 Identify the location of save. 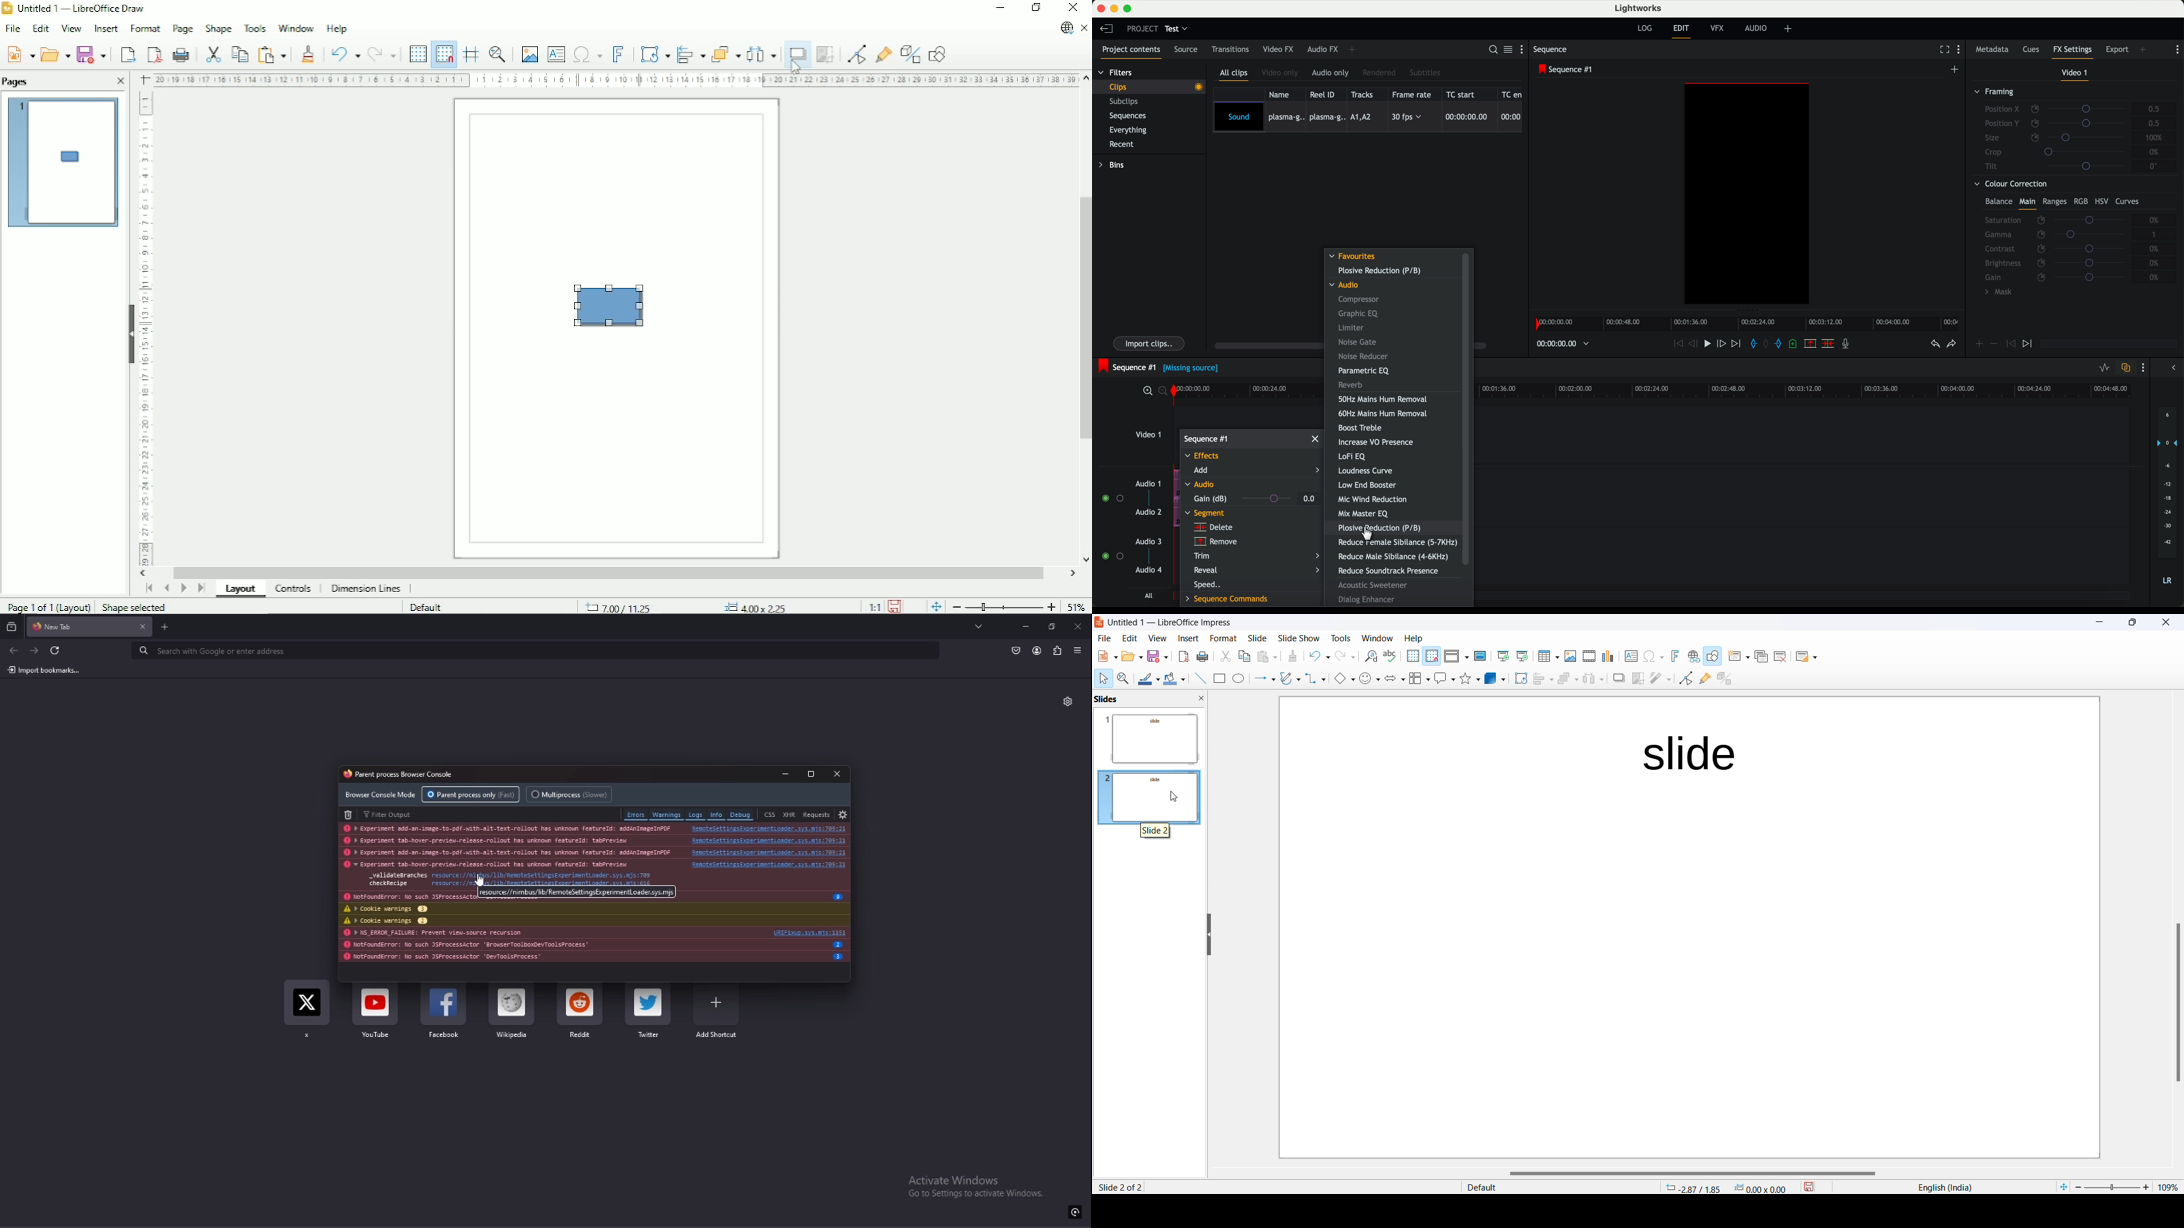
(1809, 1187).